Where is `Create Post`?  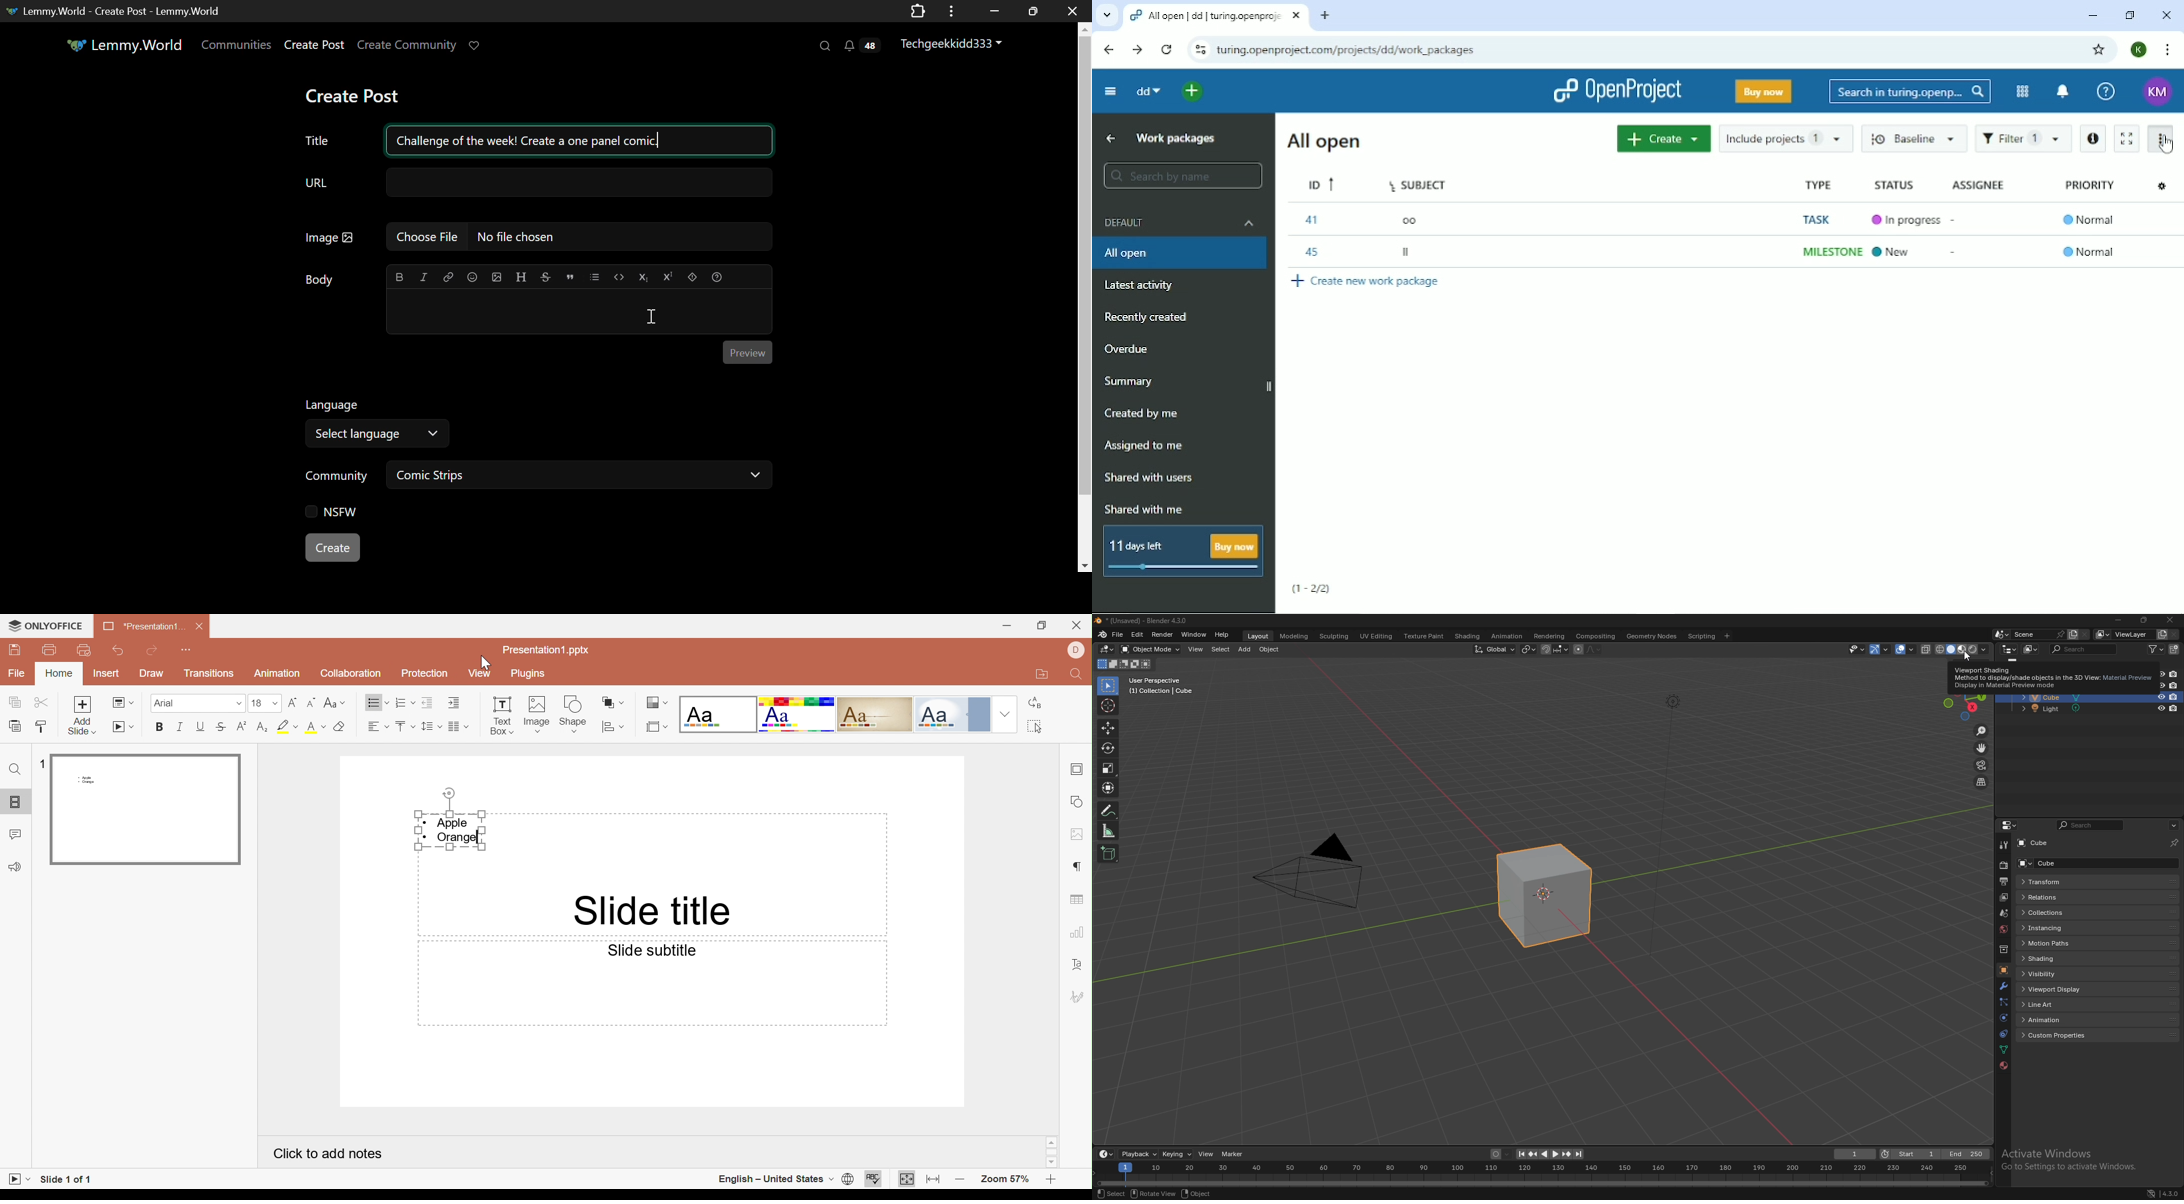
Create Post is located at coordinates (357, 96).